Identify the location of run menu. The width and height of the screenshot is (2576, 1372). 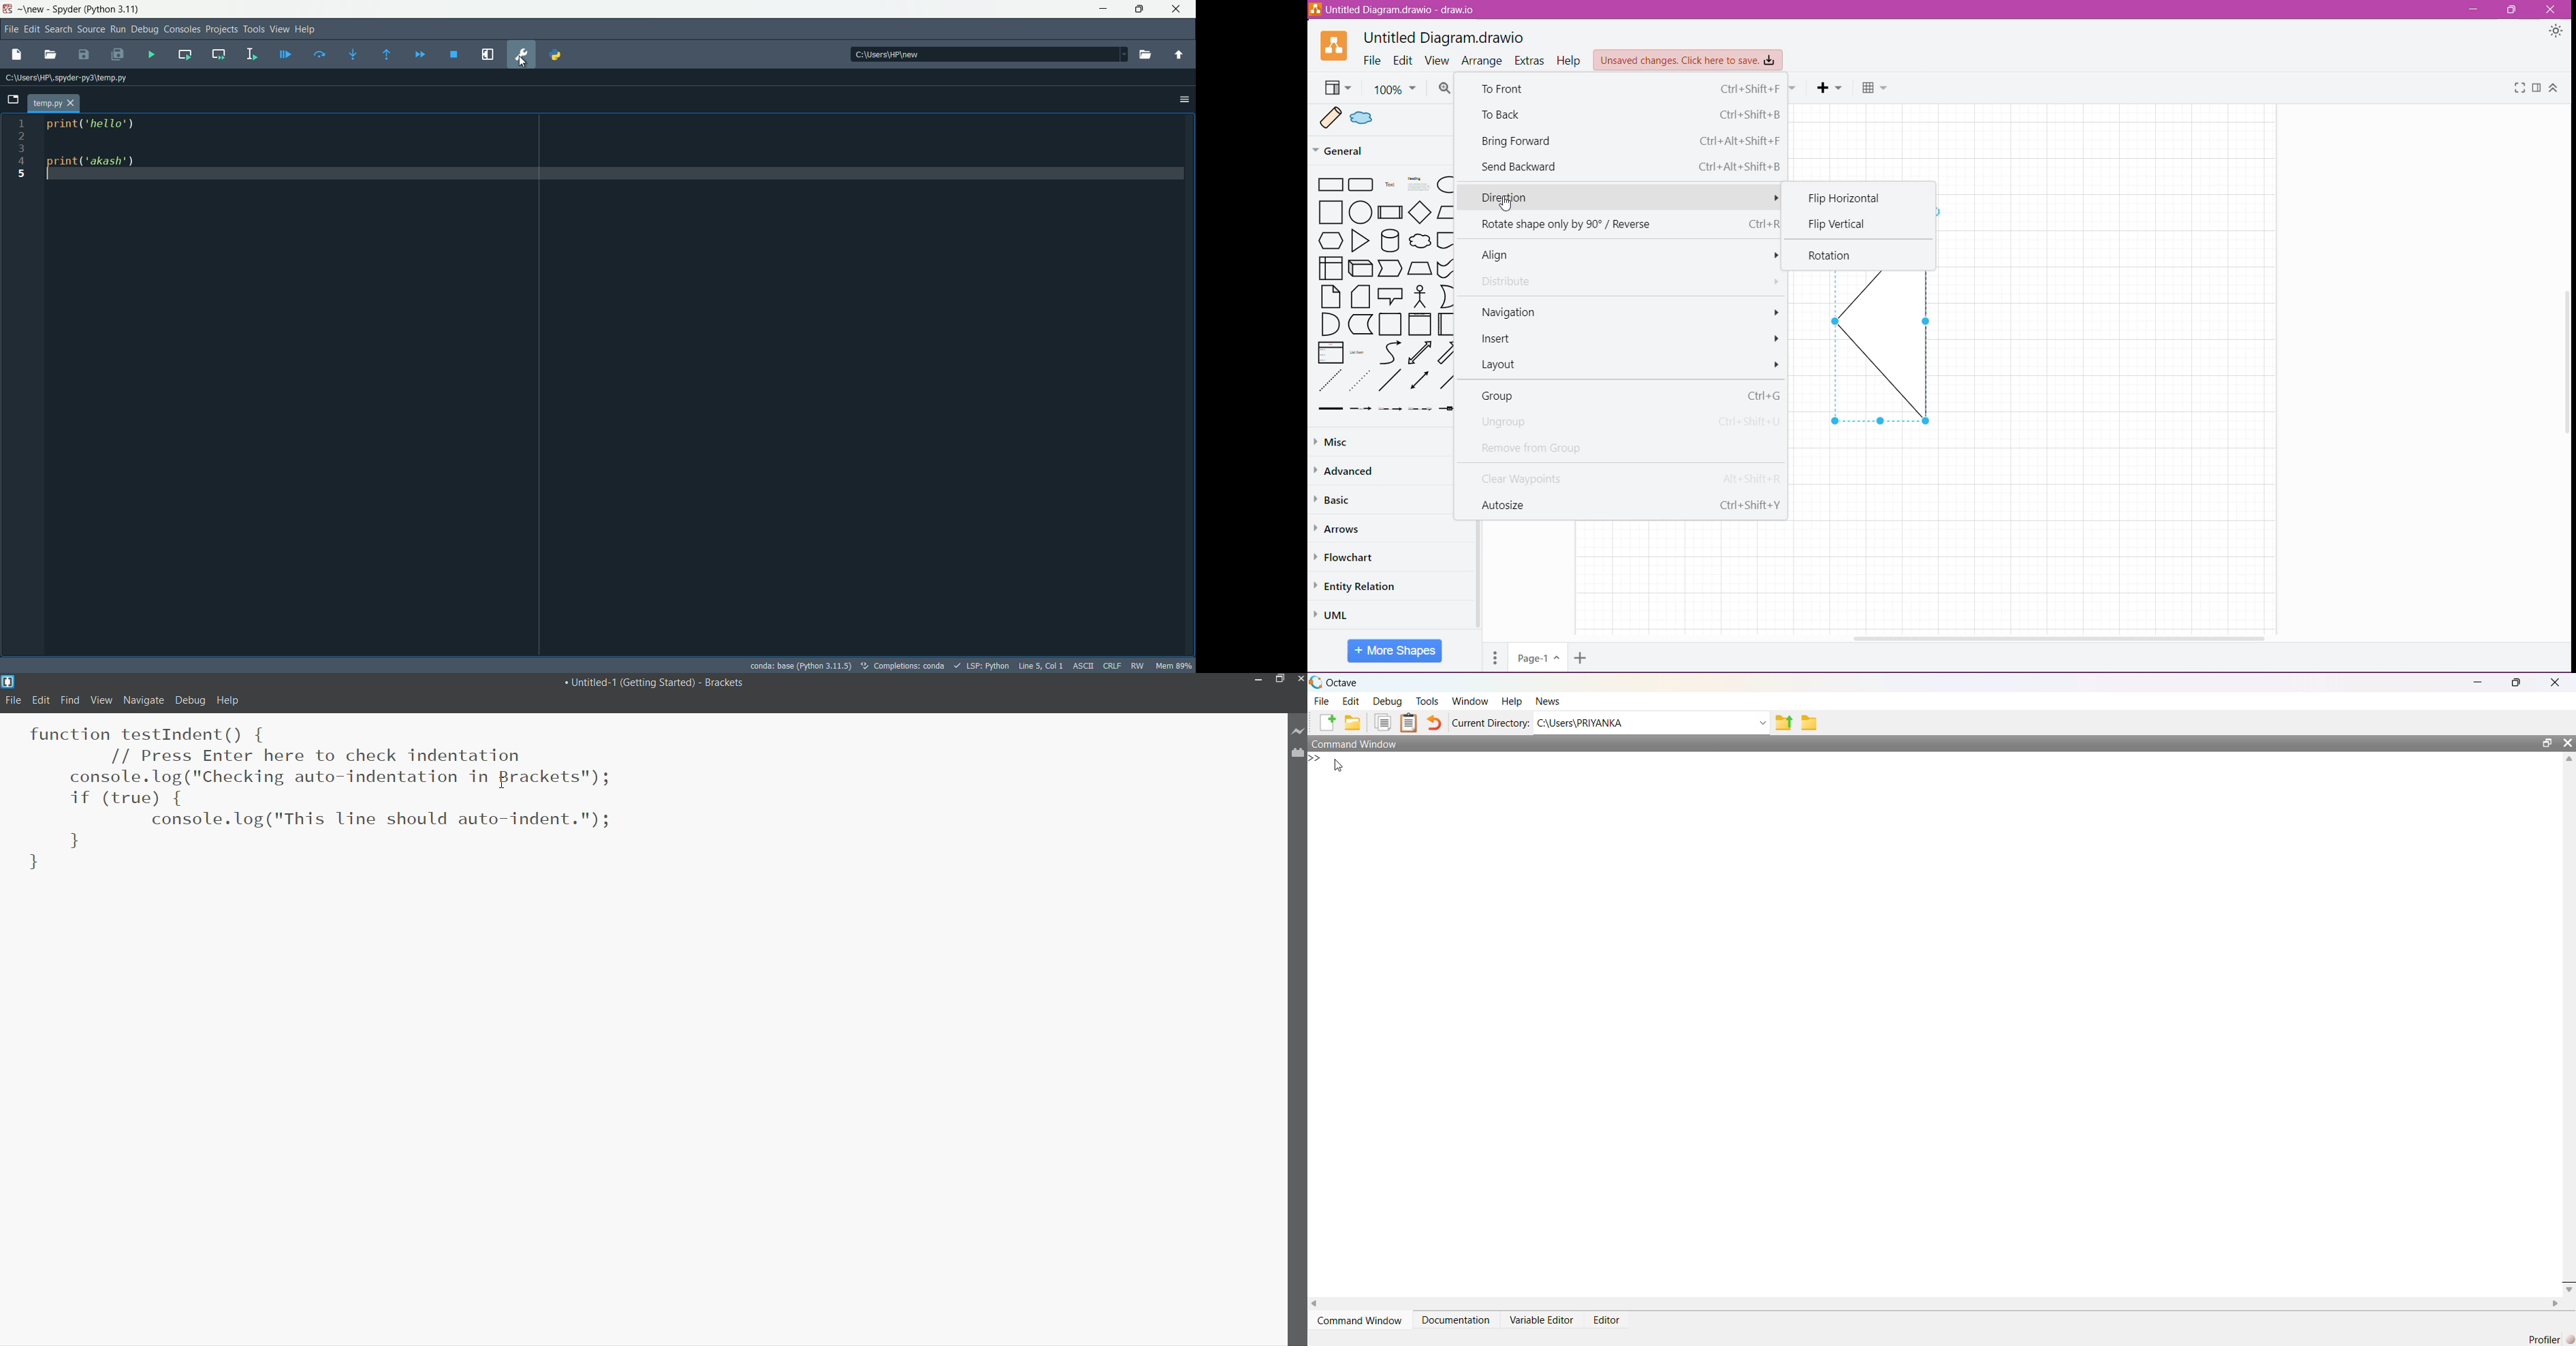
(118, 29).